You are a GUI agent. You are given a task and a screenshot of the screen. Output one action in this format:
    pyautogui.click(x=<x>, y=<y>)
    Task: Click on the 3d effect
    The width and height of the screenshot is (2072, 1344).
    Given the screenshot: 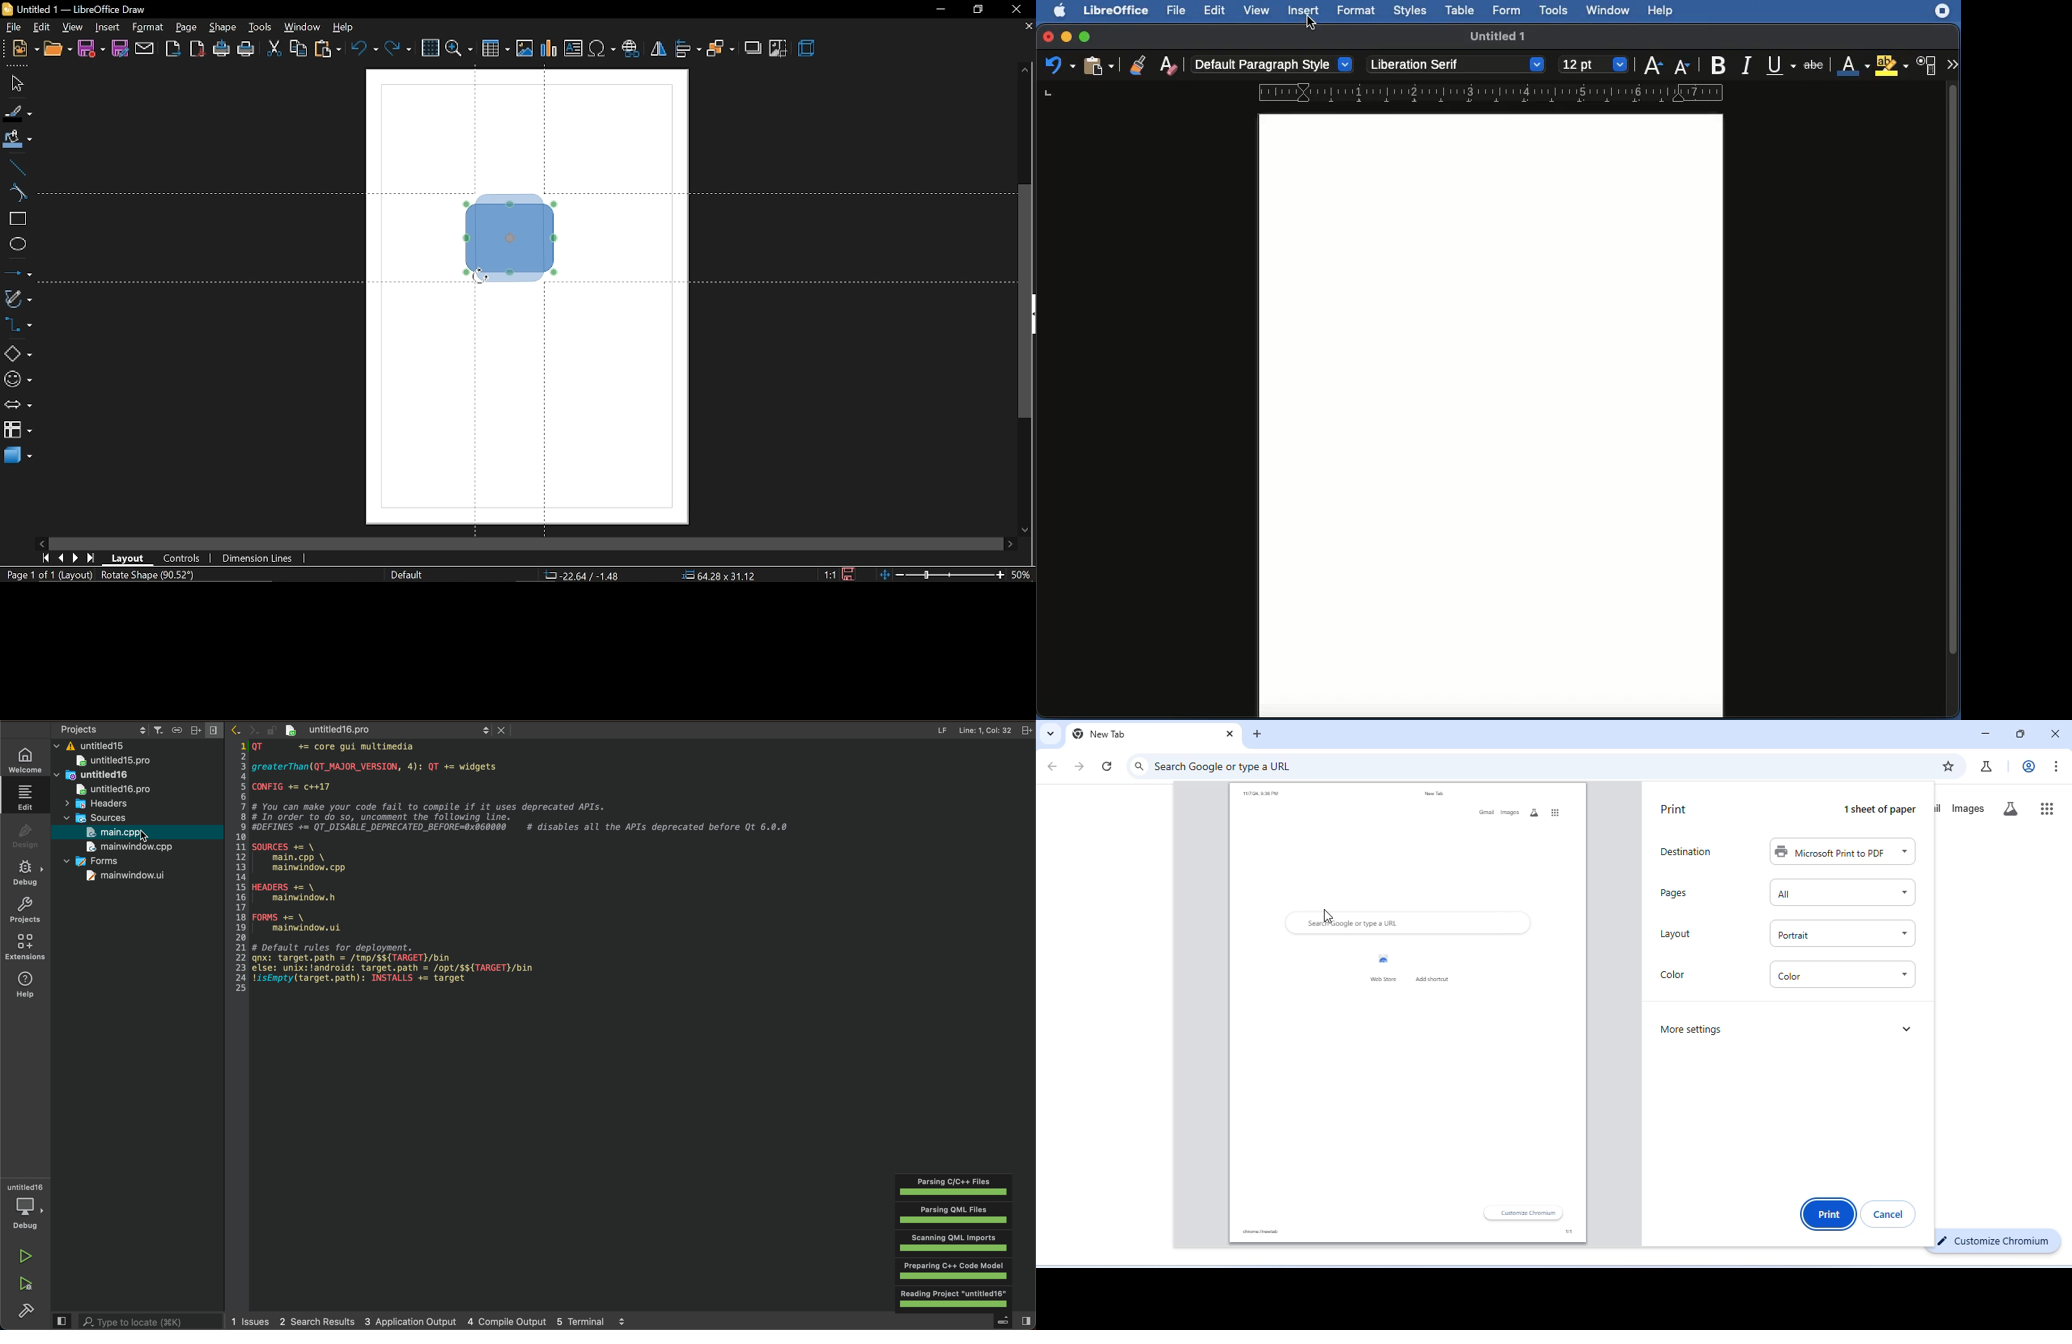 What is the action you would take?
    pyautogui.click(x=809, y=49)
    